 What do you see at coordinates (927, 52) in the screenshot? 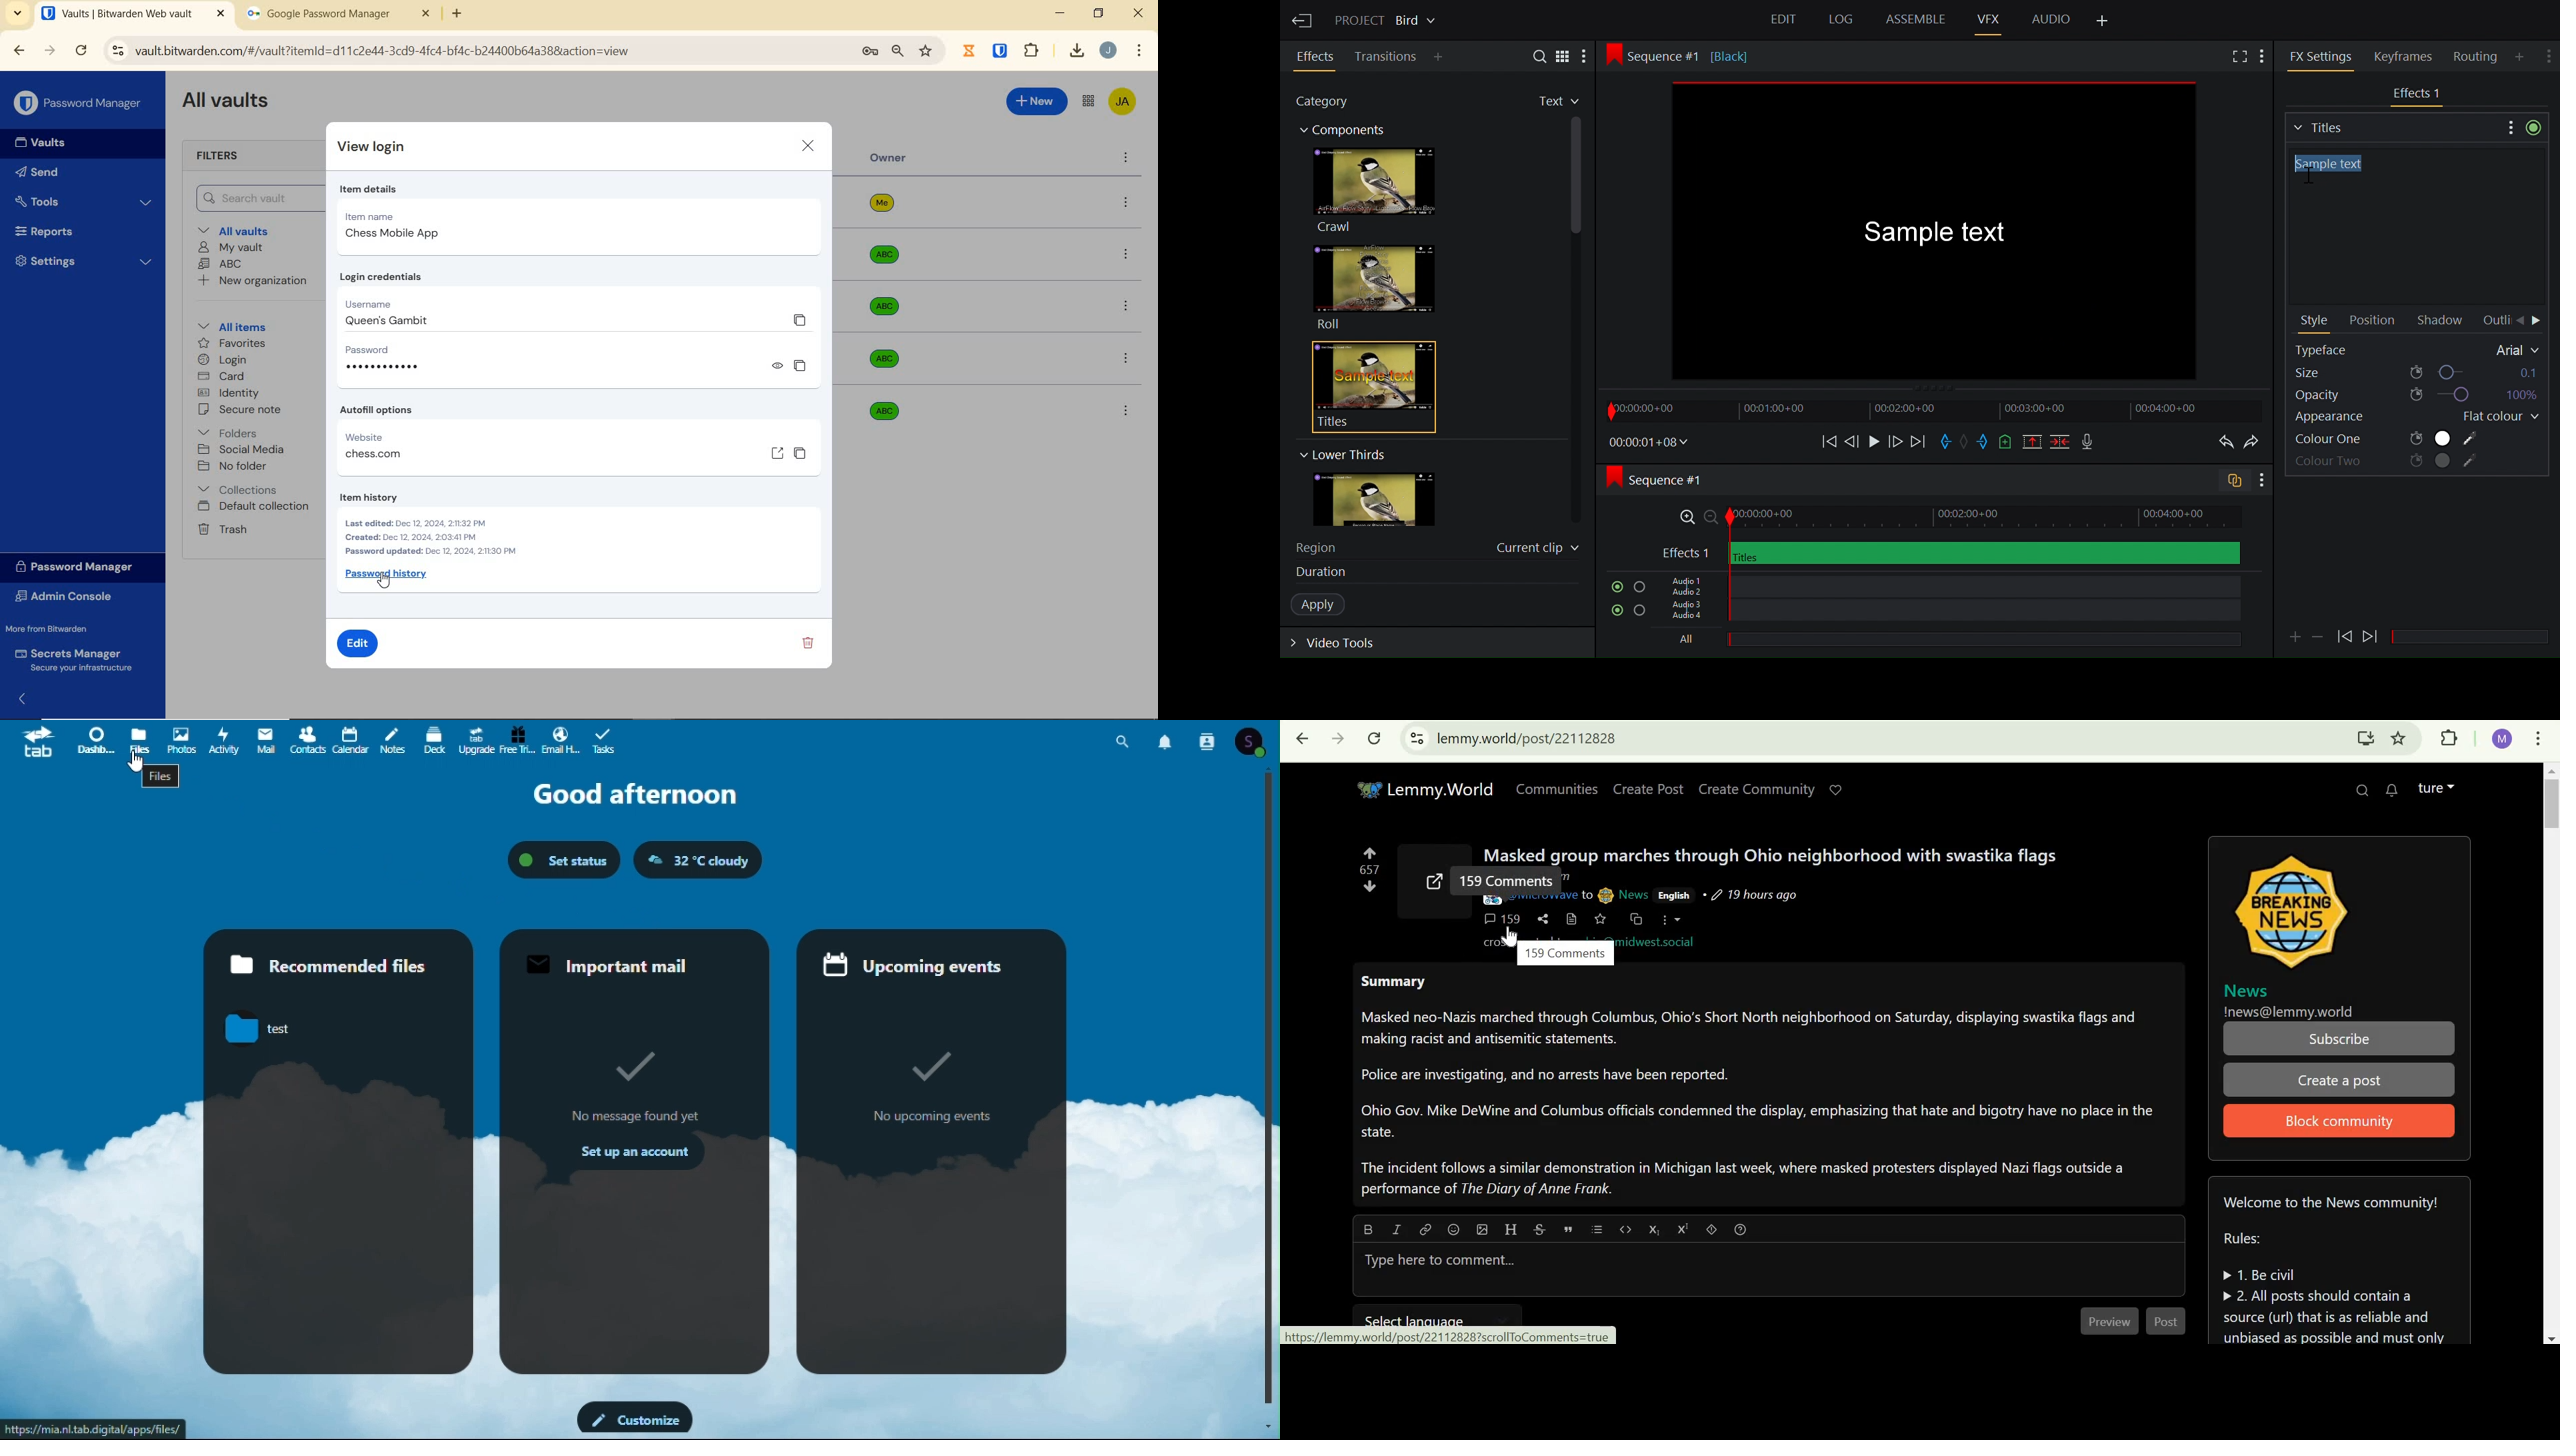
I see `bookmark` at bounding box center [927, 52].